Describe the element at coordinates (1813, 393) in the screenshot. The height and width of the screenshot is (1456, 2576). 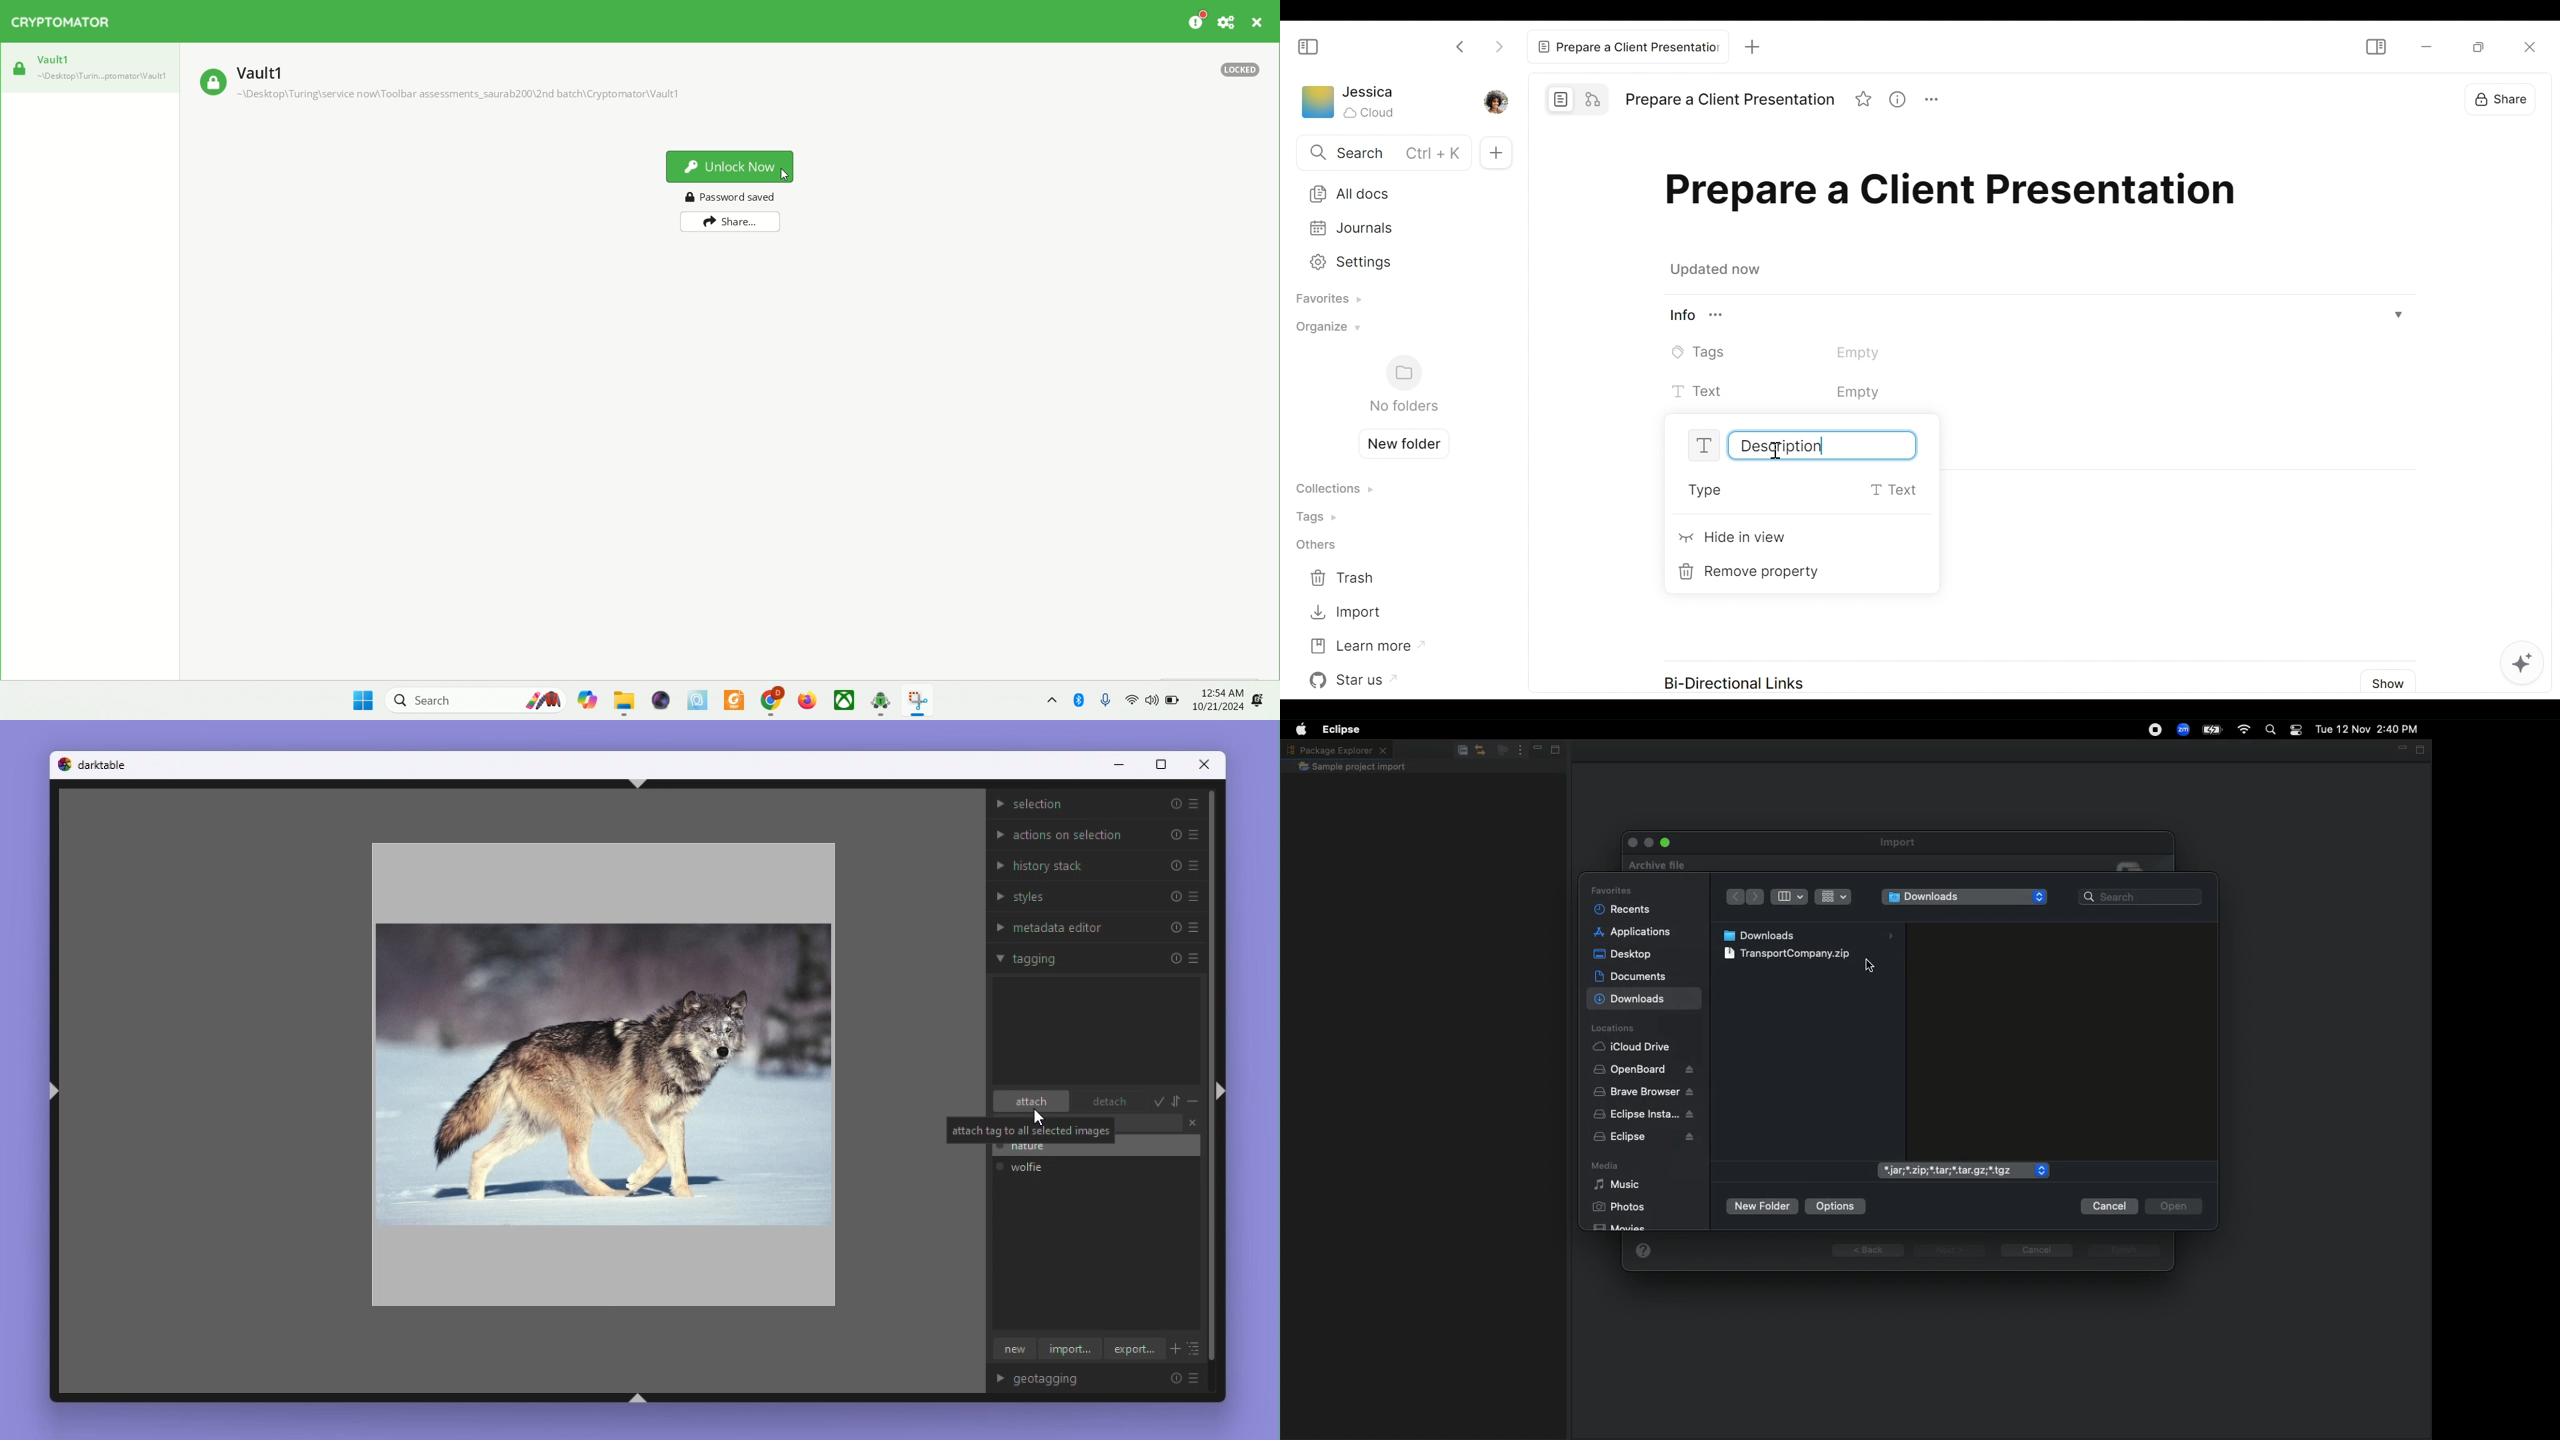
I see `Text` at that location.